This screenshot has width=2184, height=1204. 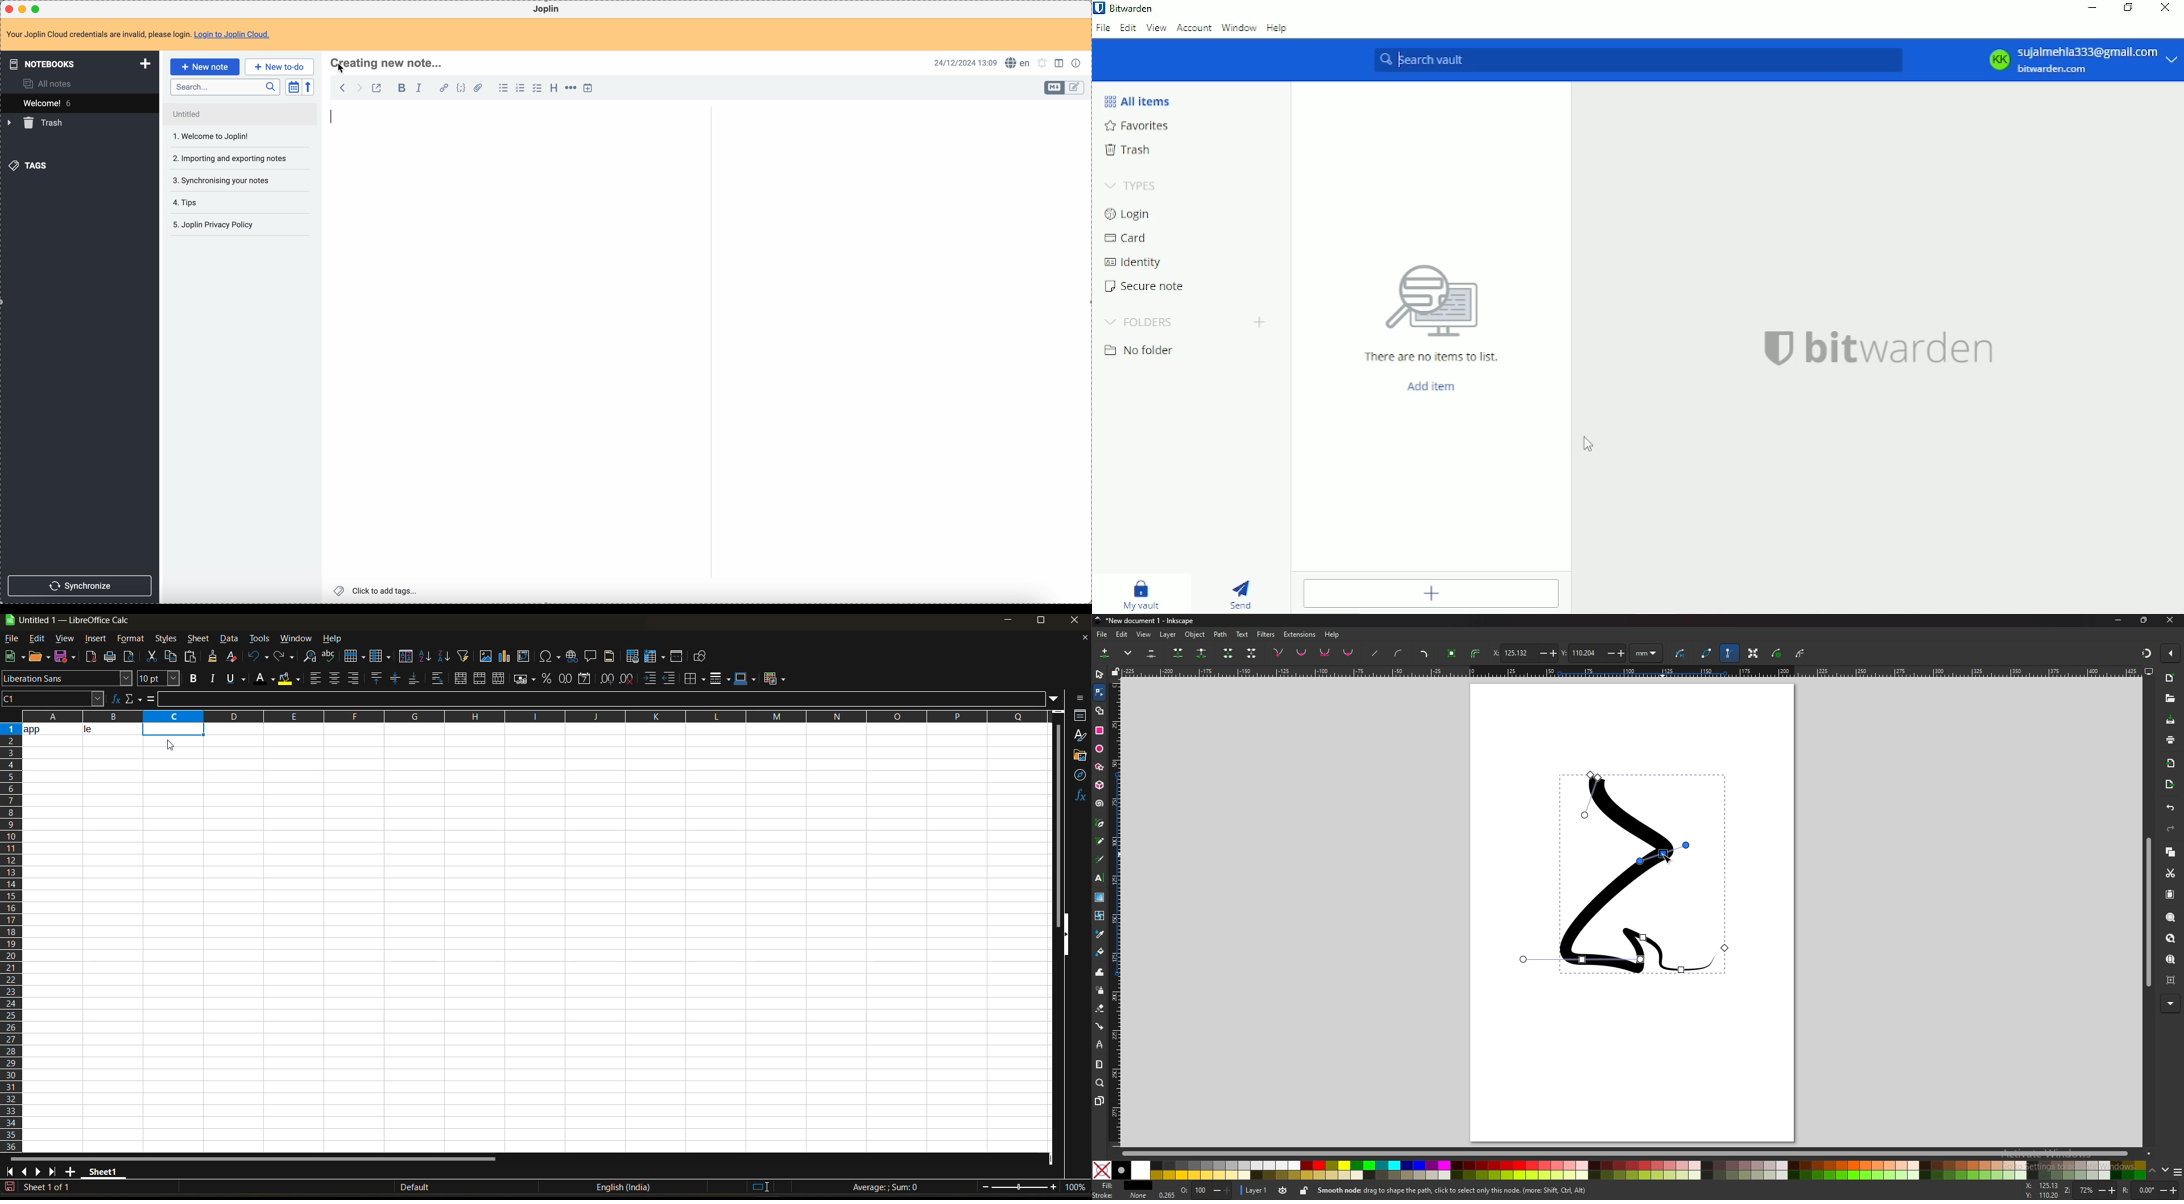 What do you see at coordinates (679, 657) in the screenshot?
I see `split window` at bounding box center [679, 657].